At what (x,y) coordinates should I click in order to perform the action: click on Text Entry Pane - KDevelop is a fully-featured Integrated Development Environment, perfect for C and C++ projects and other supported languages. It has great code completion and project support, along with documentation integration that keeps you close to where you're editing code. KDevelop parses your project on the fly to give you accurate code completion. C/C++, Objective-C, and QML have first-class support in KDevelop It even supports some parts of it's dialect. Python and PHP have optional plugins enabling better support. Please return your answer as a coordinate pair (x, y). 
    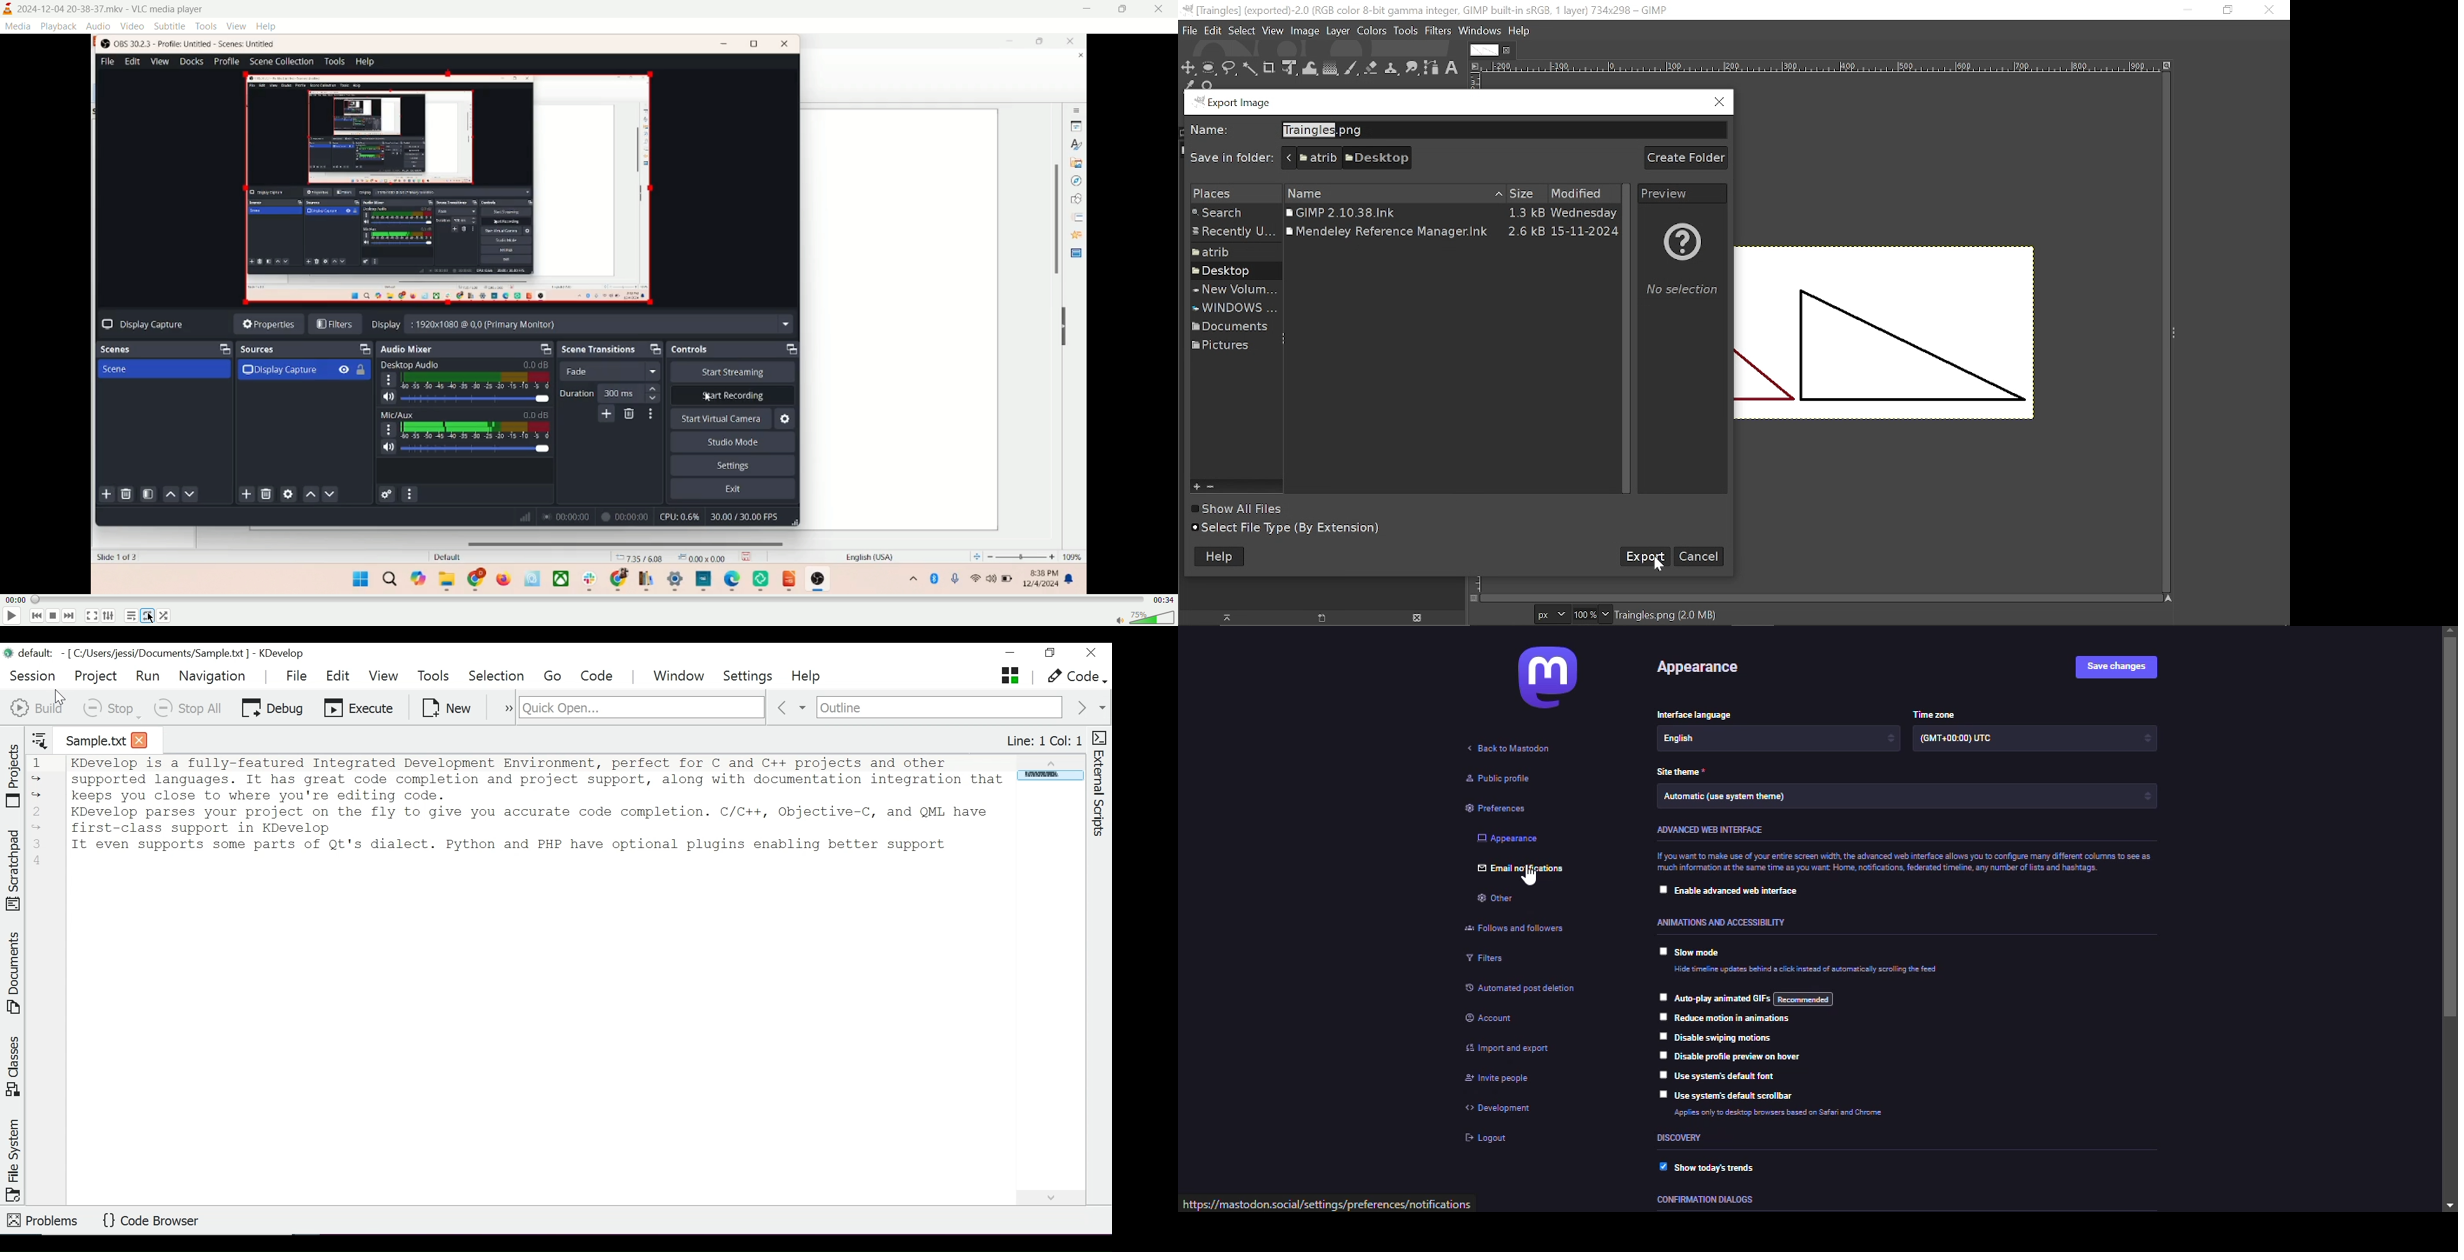
    Looking at the image, I should click on (557, 979).